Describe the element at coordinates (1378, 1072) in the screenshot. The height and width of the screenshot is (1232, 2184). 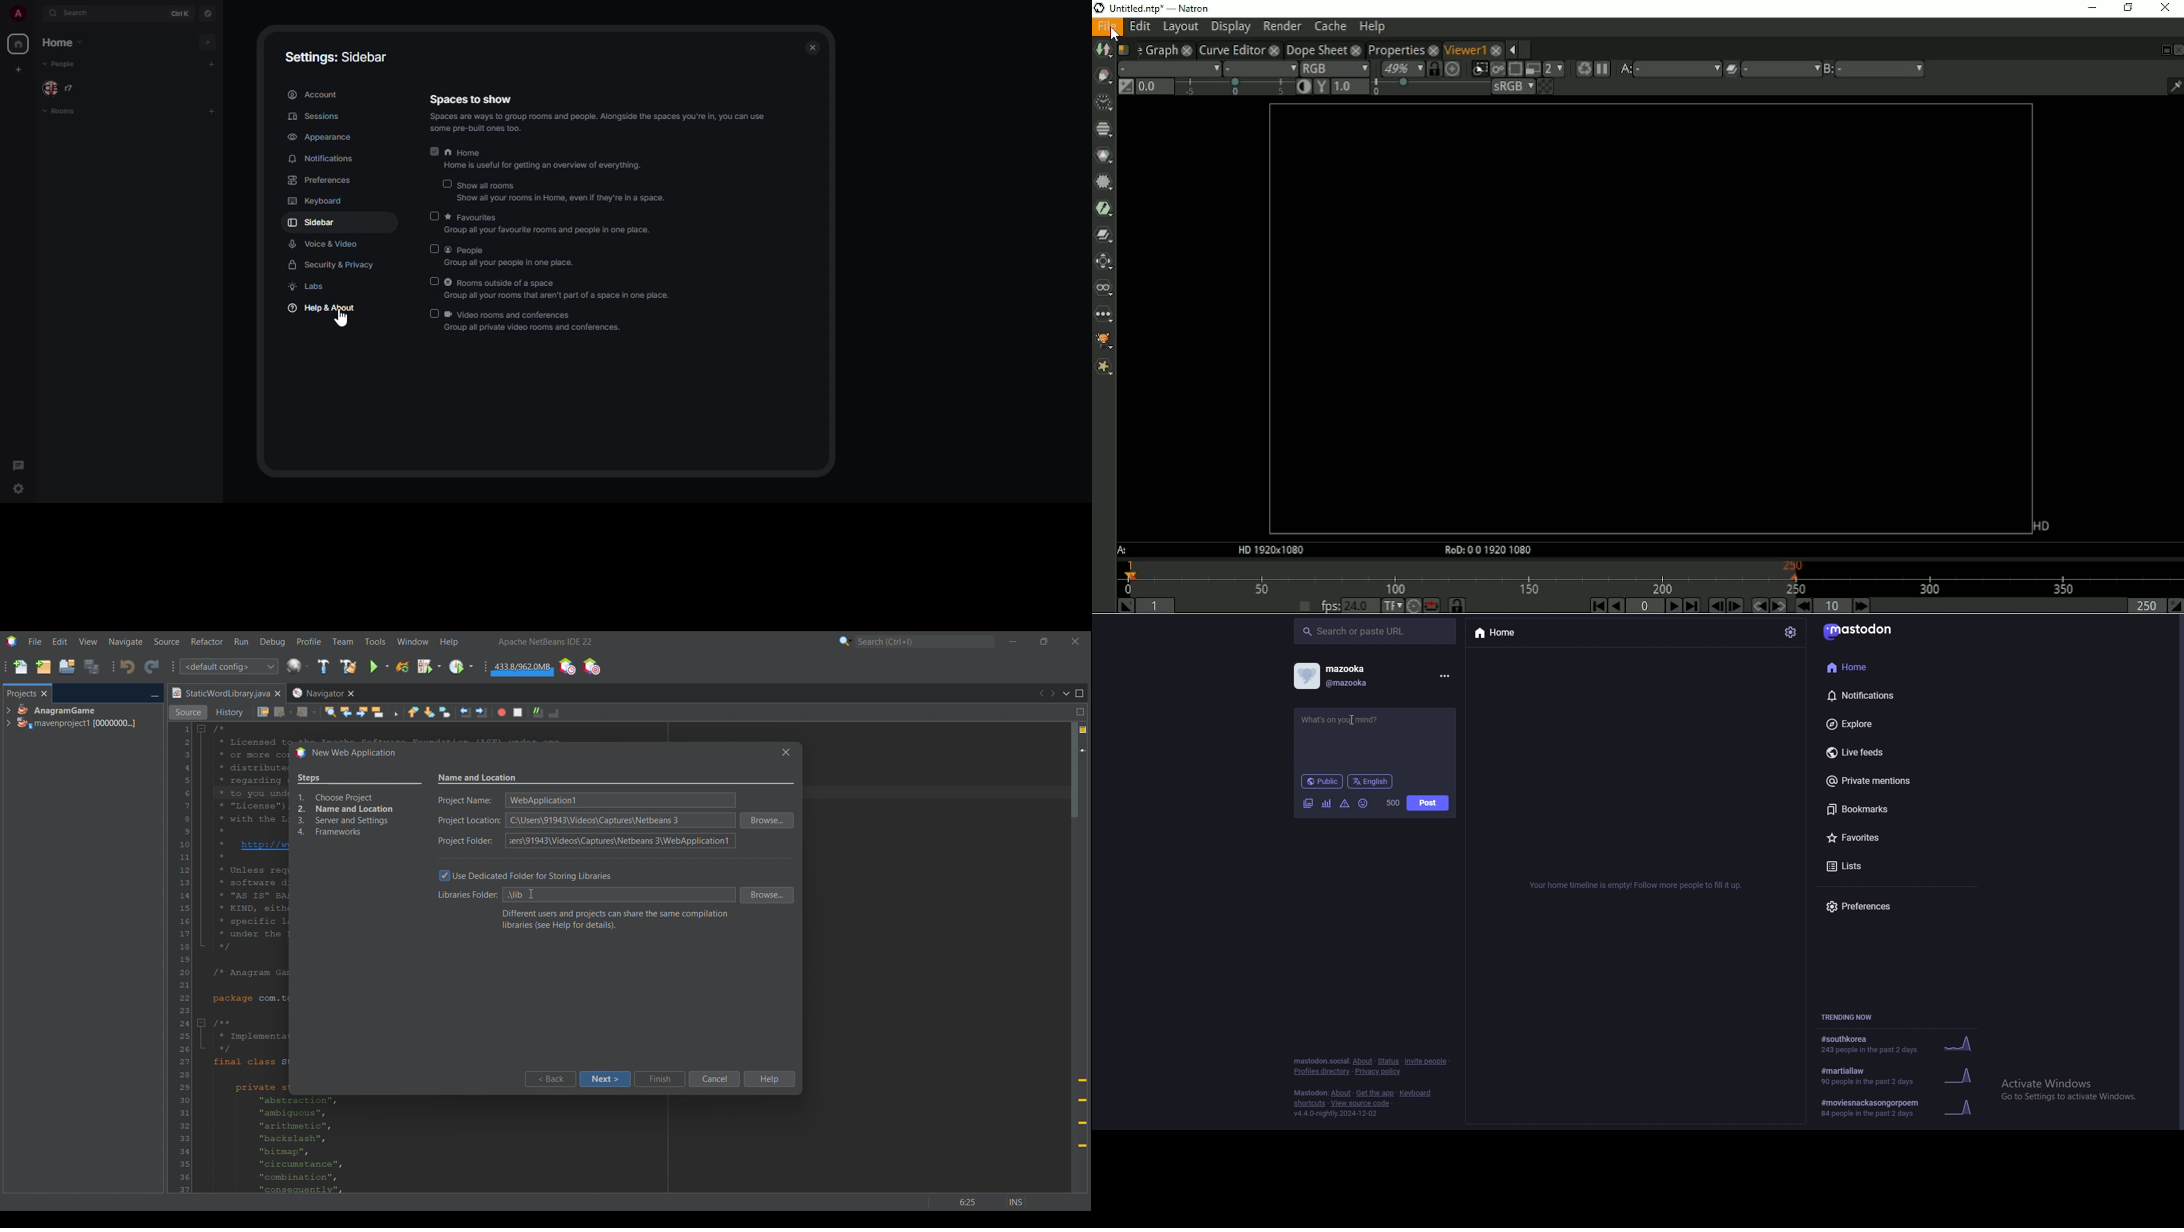
I see `privacy policy` at that location.